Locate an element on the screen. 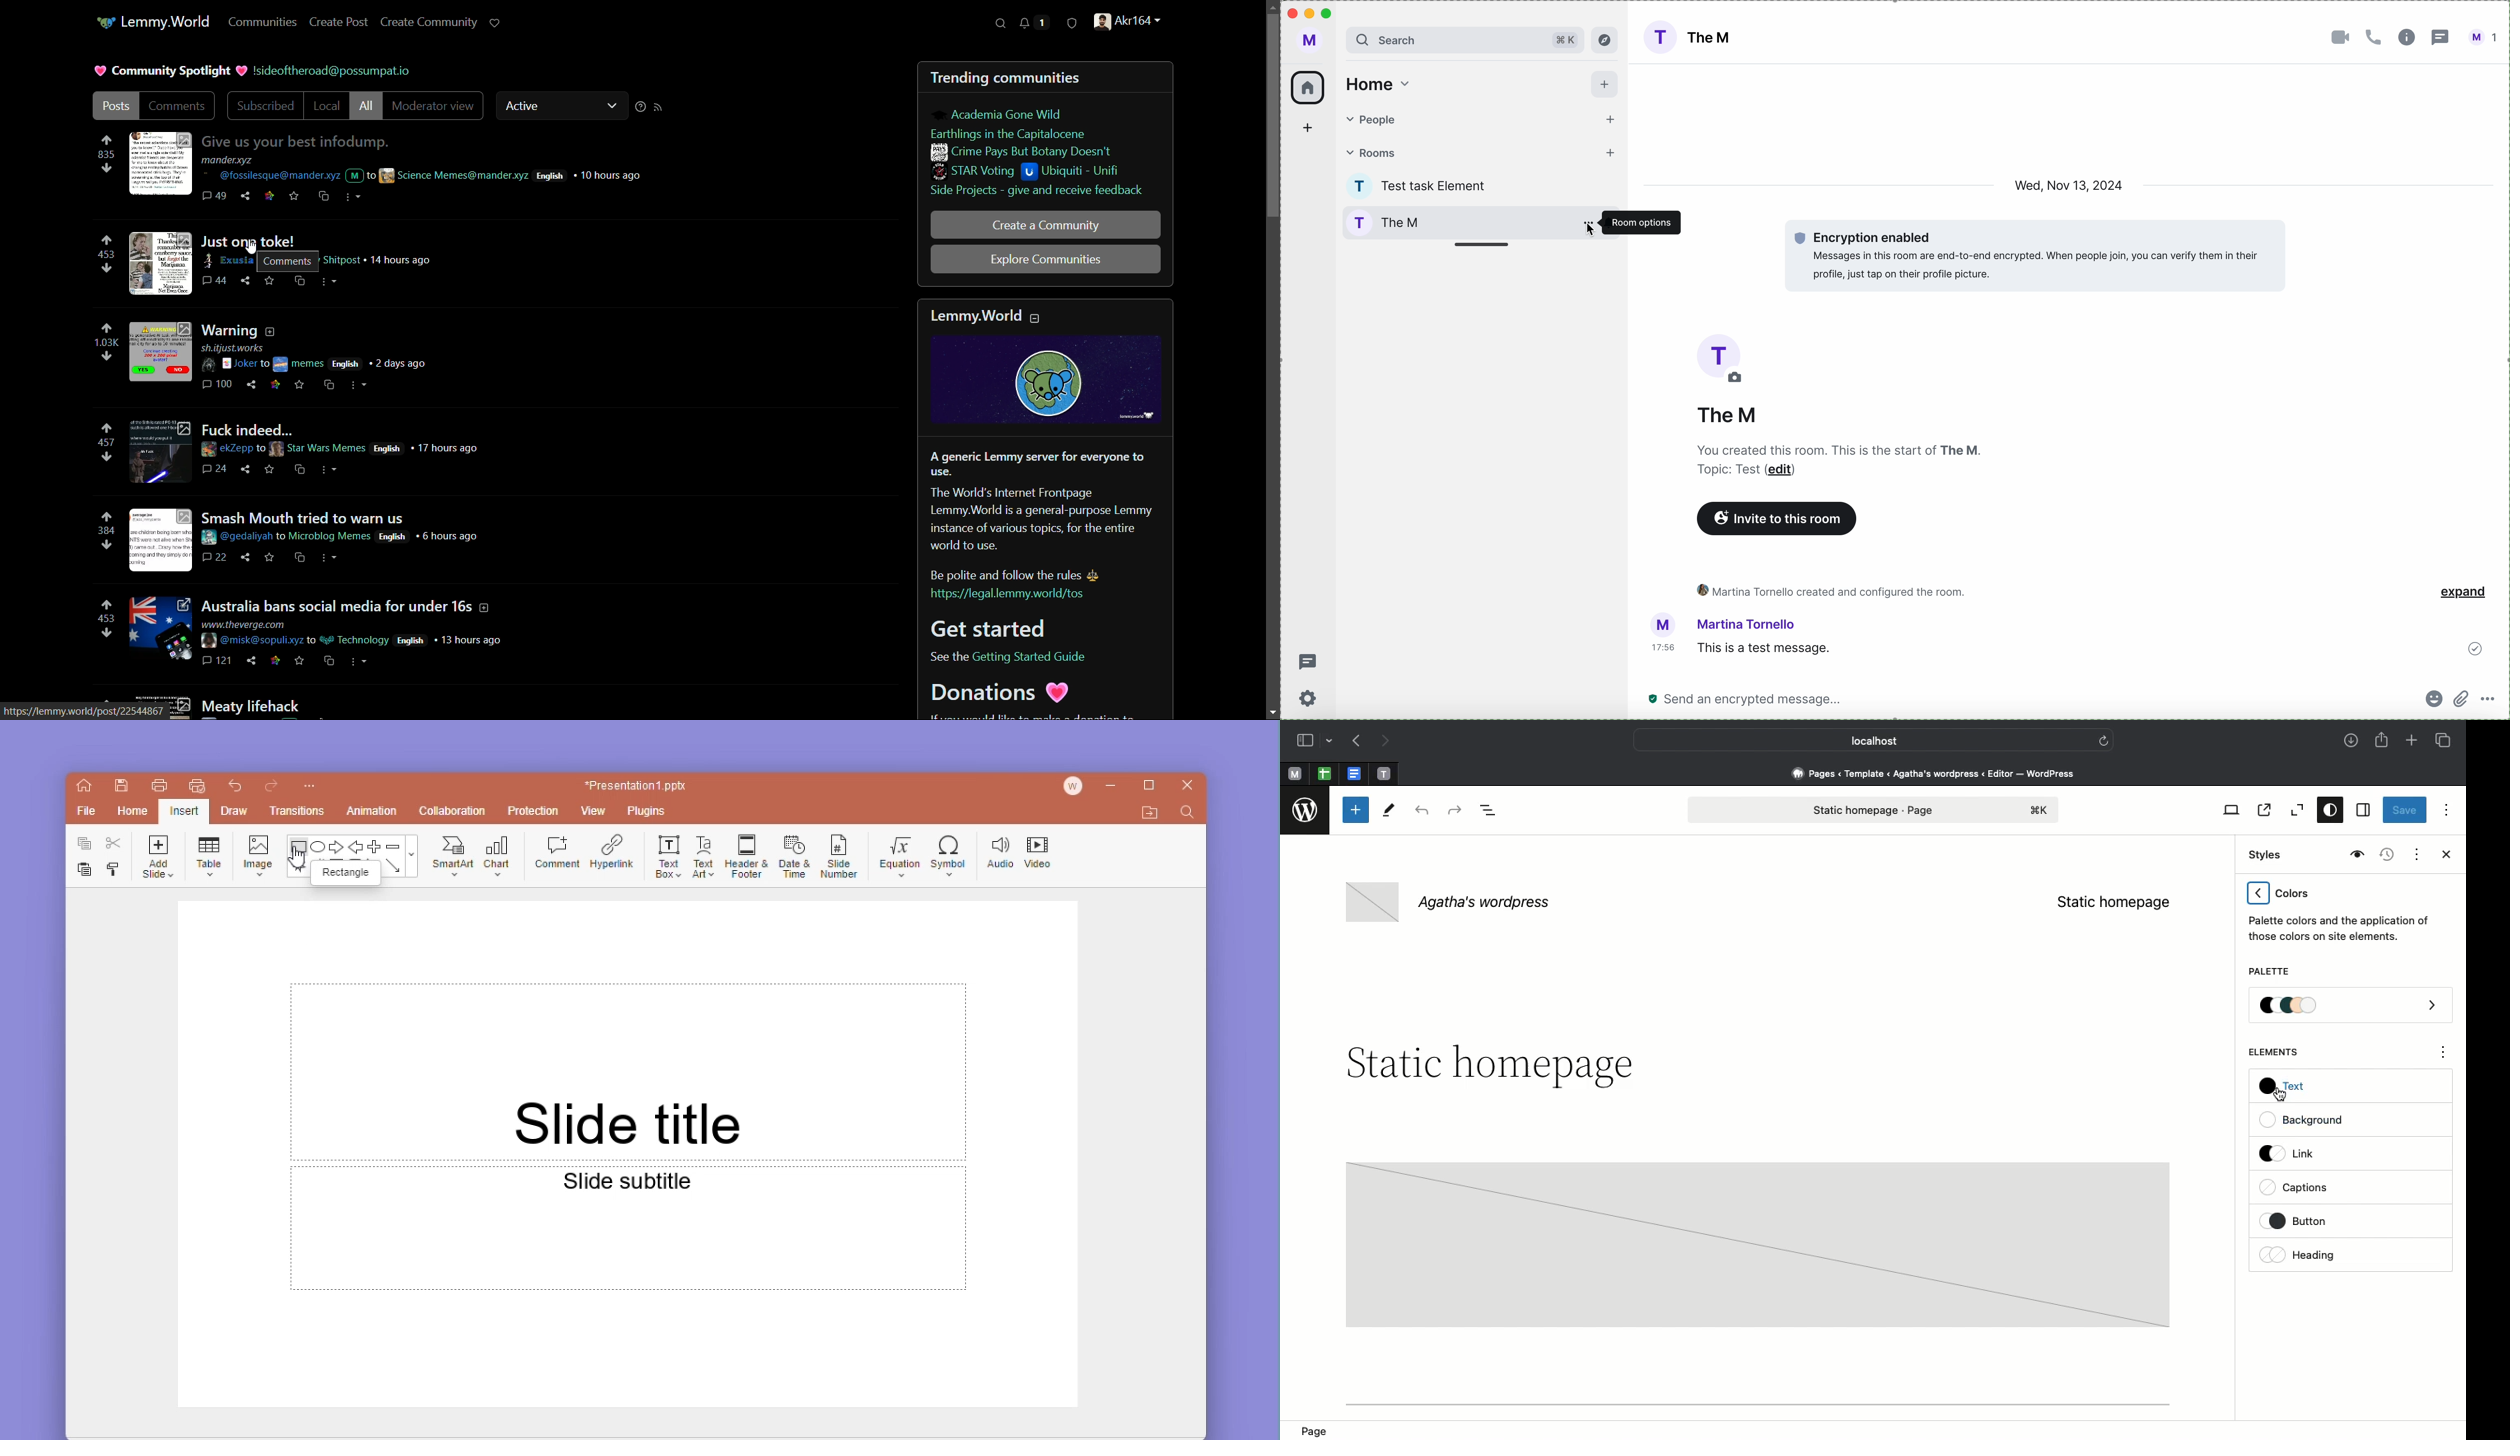 The image size is (2520, 1456). slide Title text is located at coordinates (626, 1072).